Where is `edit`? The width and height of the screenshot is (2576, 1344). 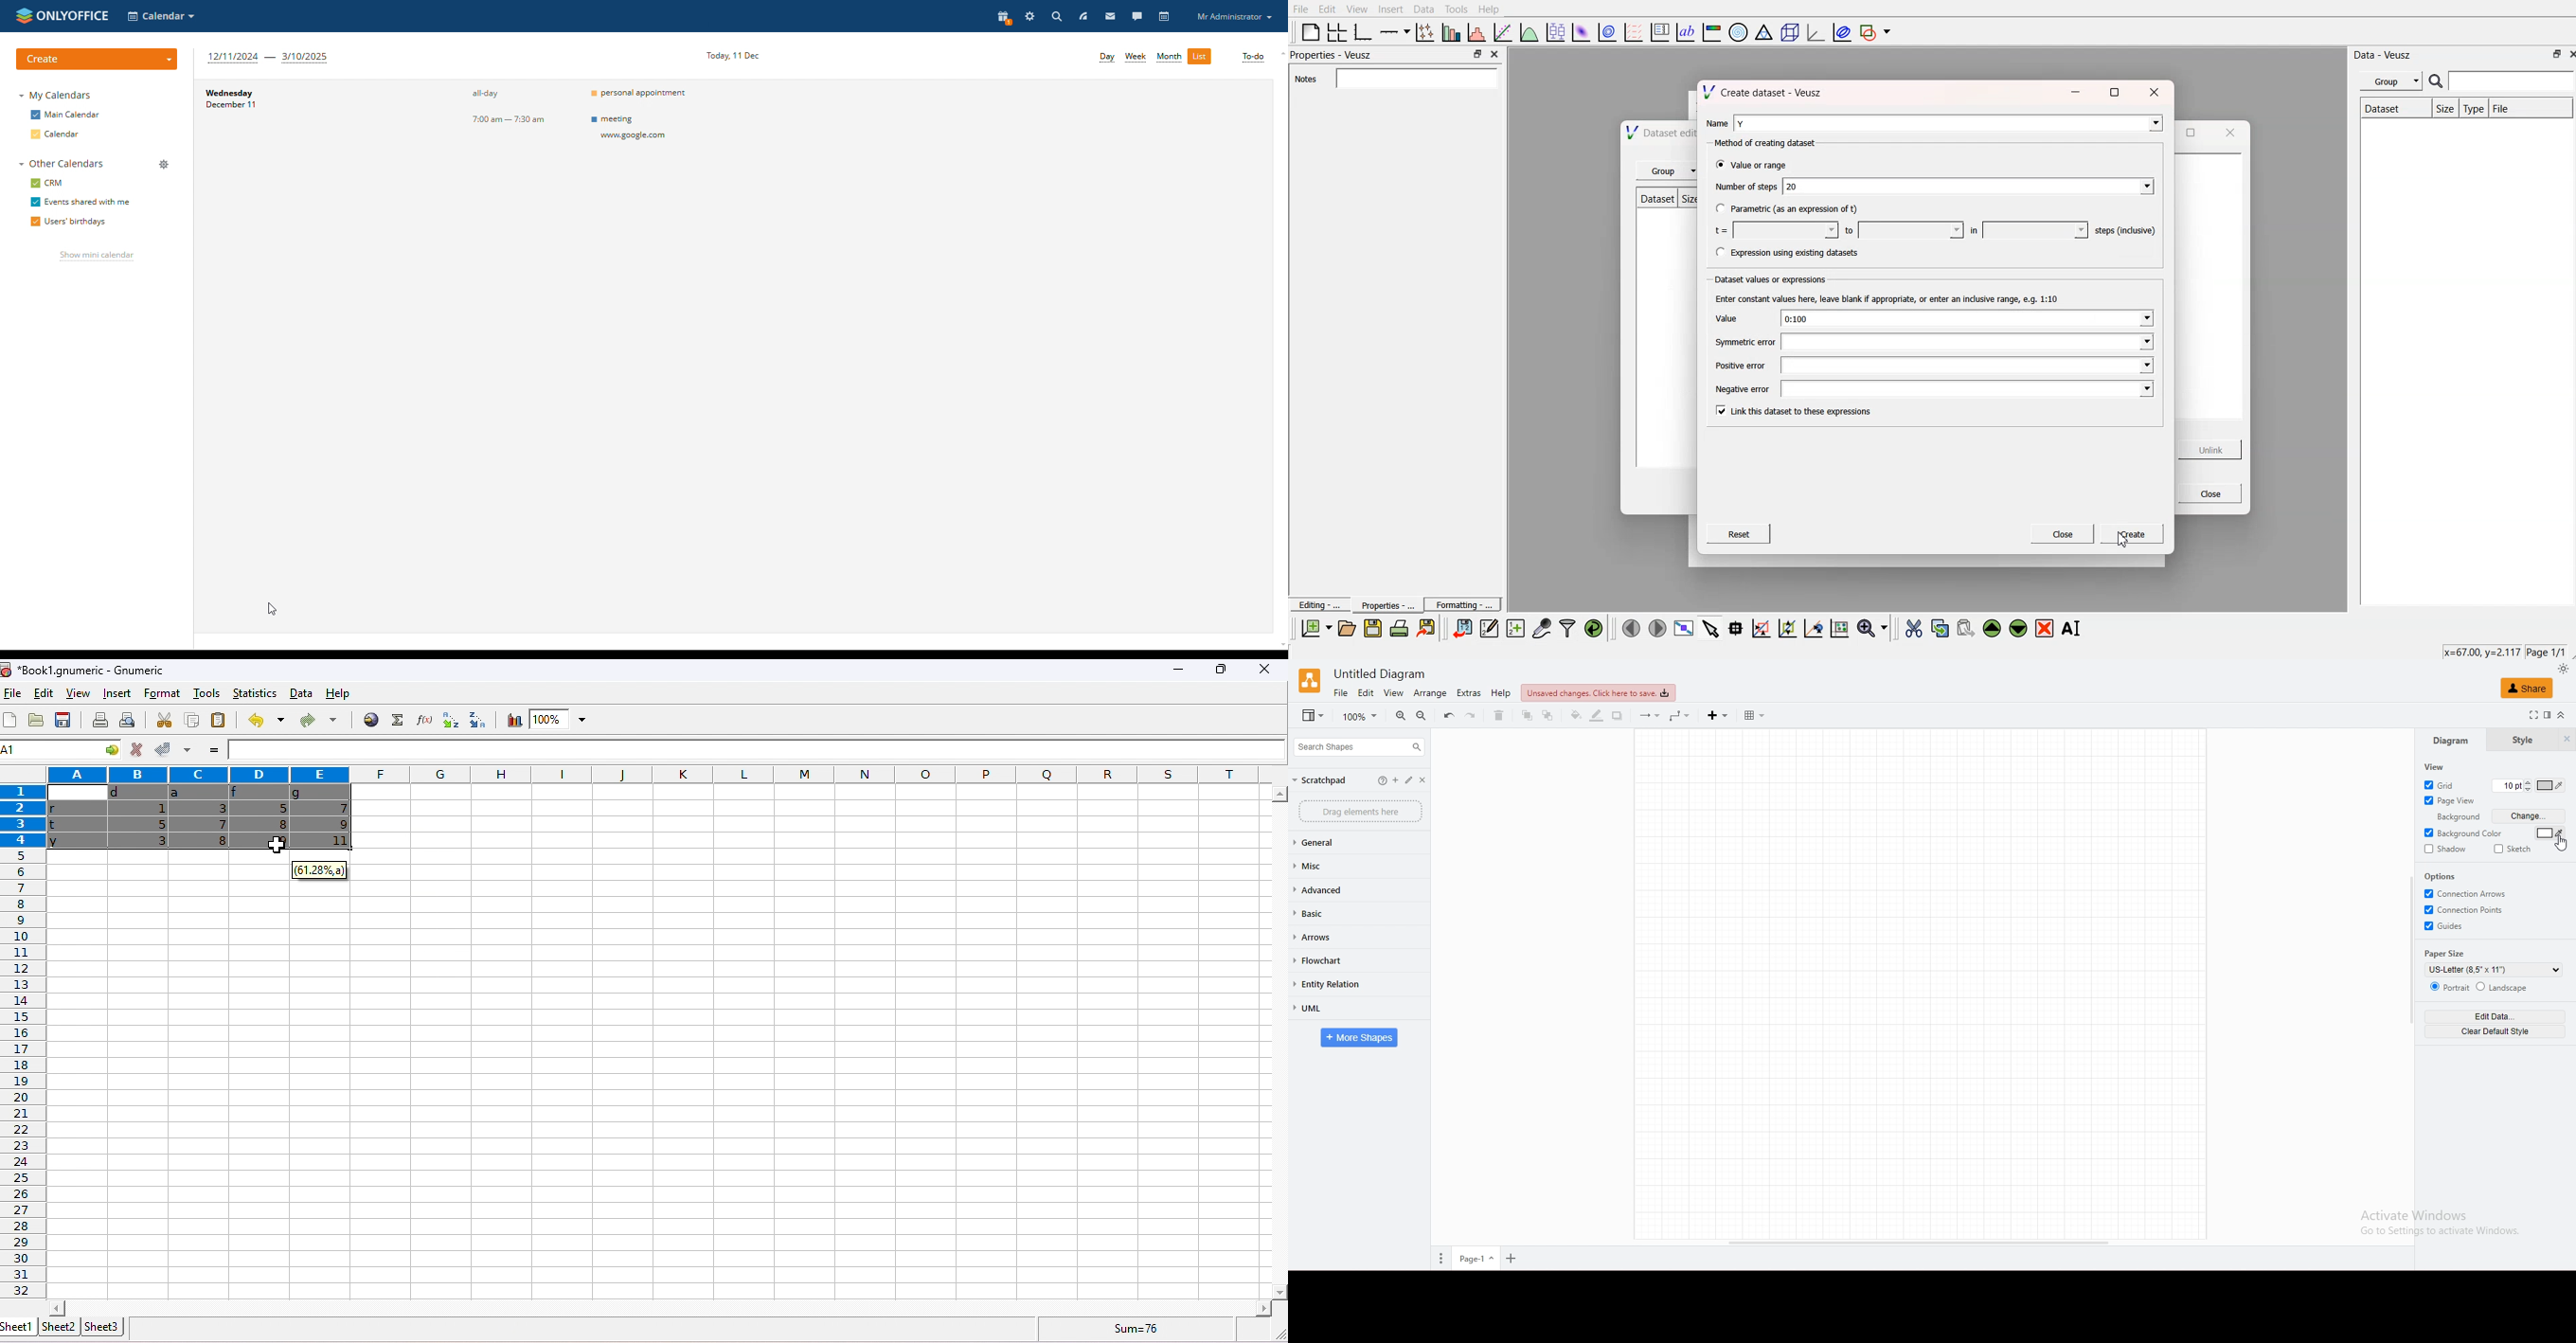 edit is located at coordinates (41, 694).